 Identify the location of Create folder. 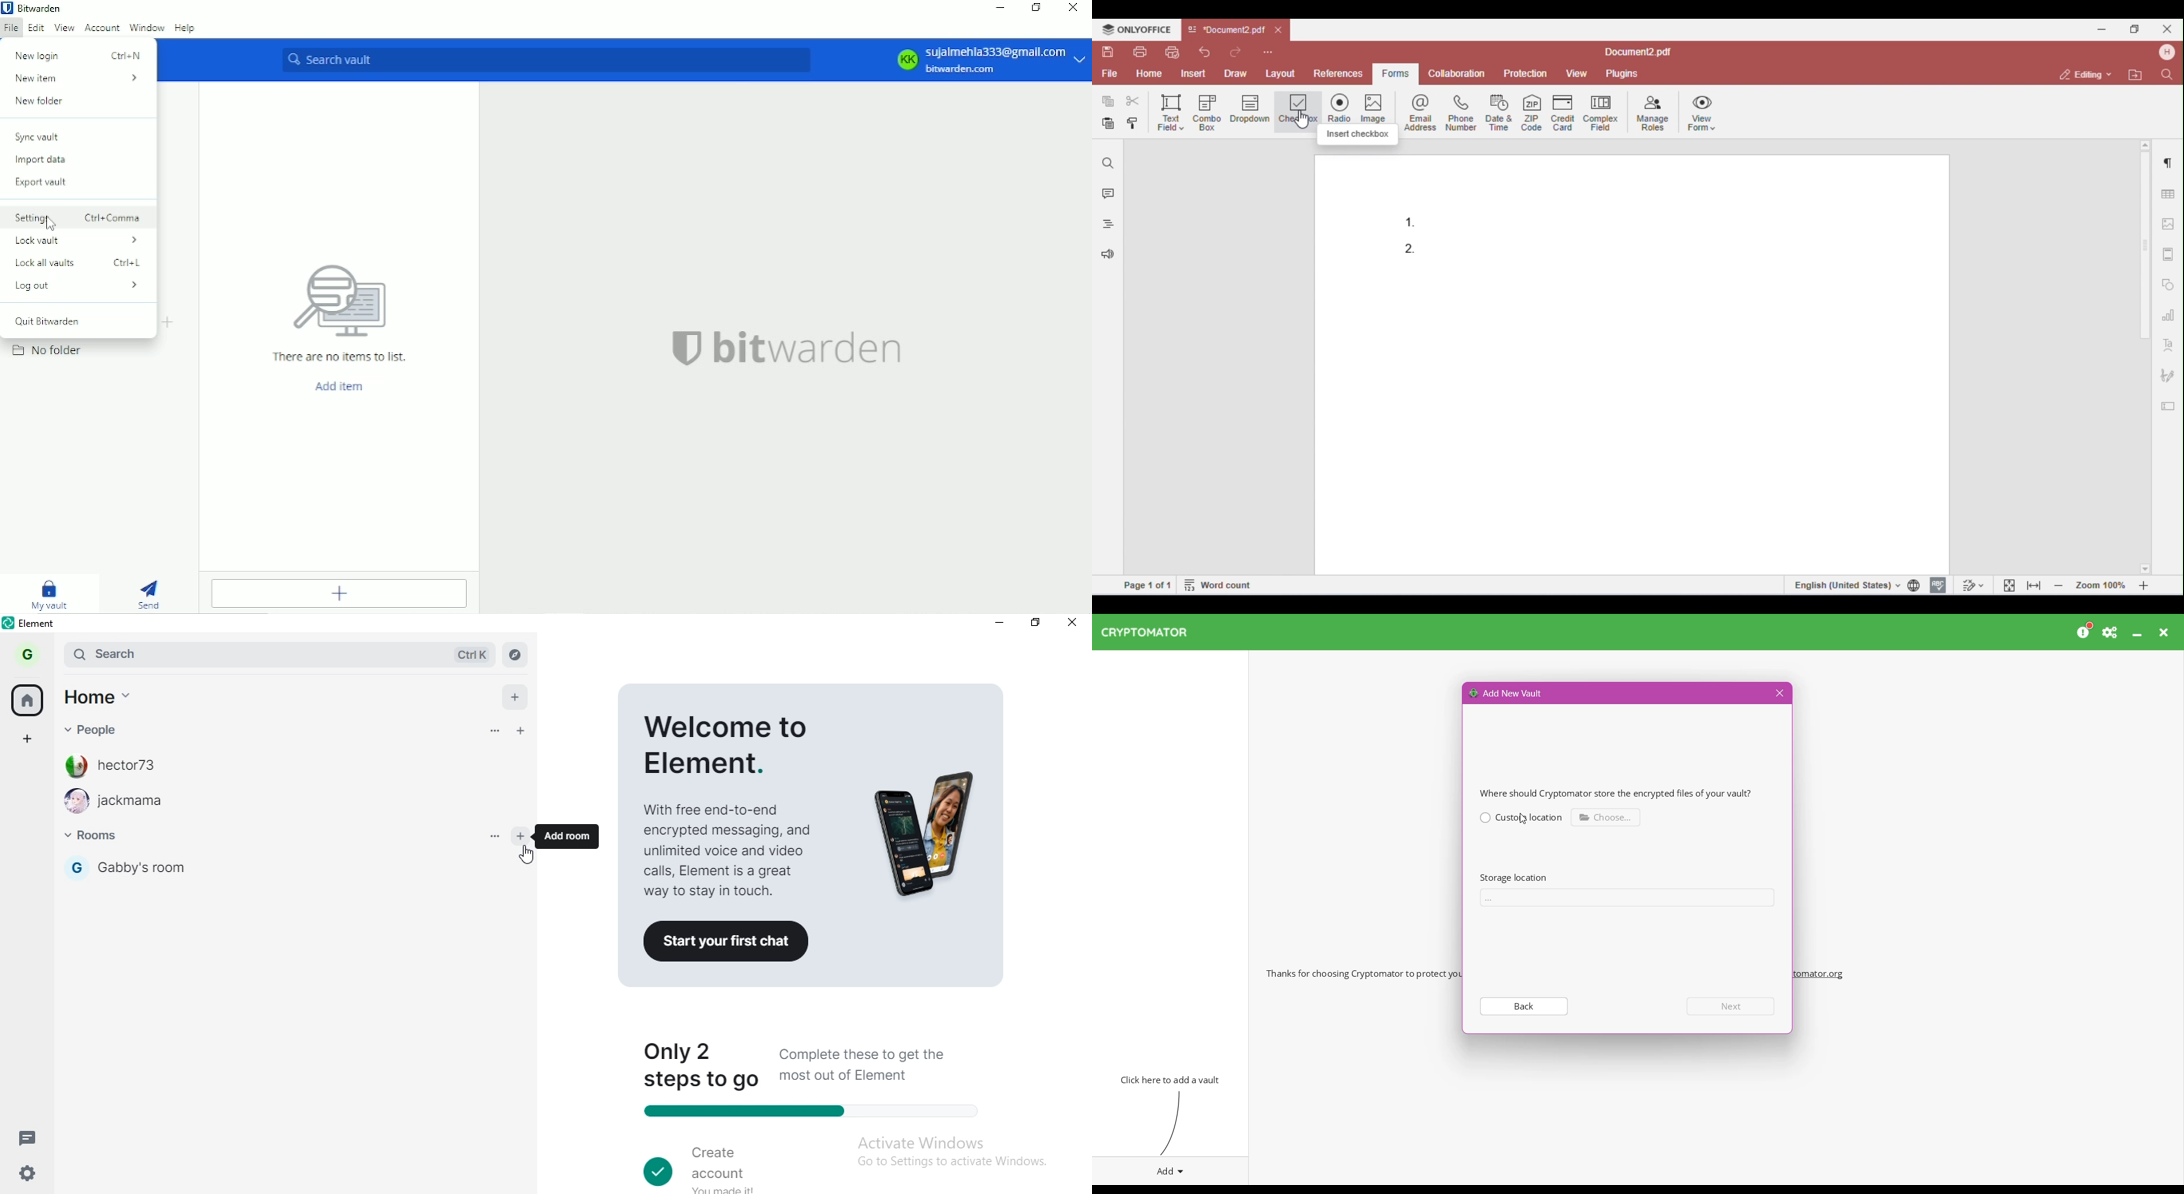
(169, 322).